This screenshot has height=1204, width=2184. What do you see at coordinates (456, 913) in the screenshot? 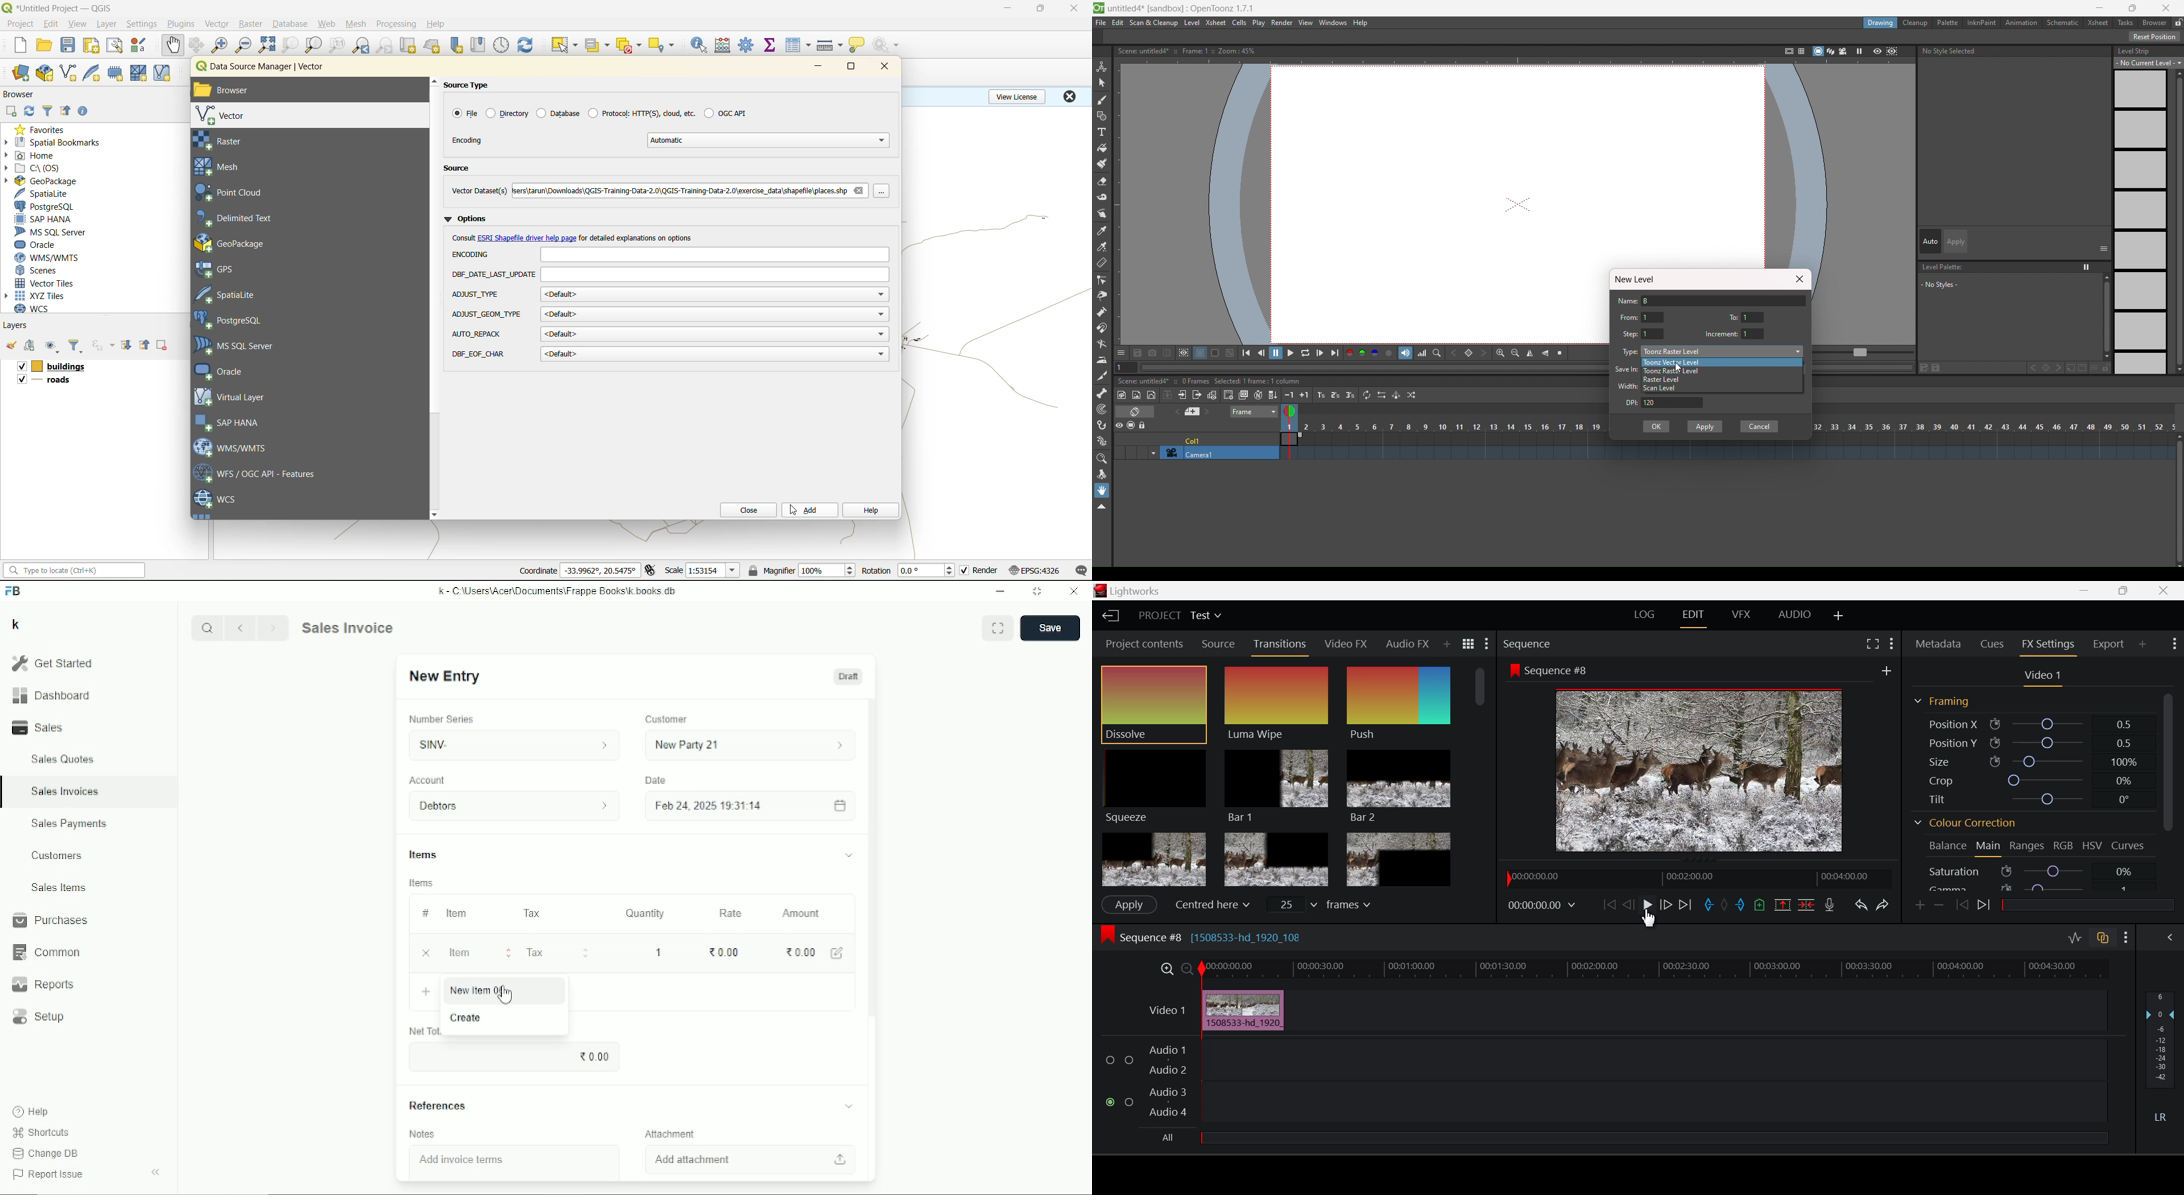
I see `Item` at bounding box center [456, 913].